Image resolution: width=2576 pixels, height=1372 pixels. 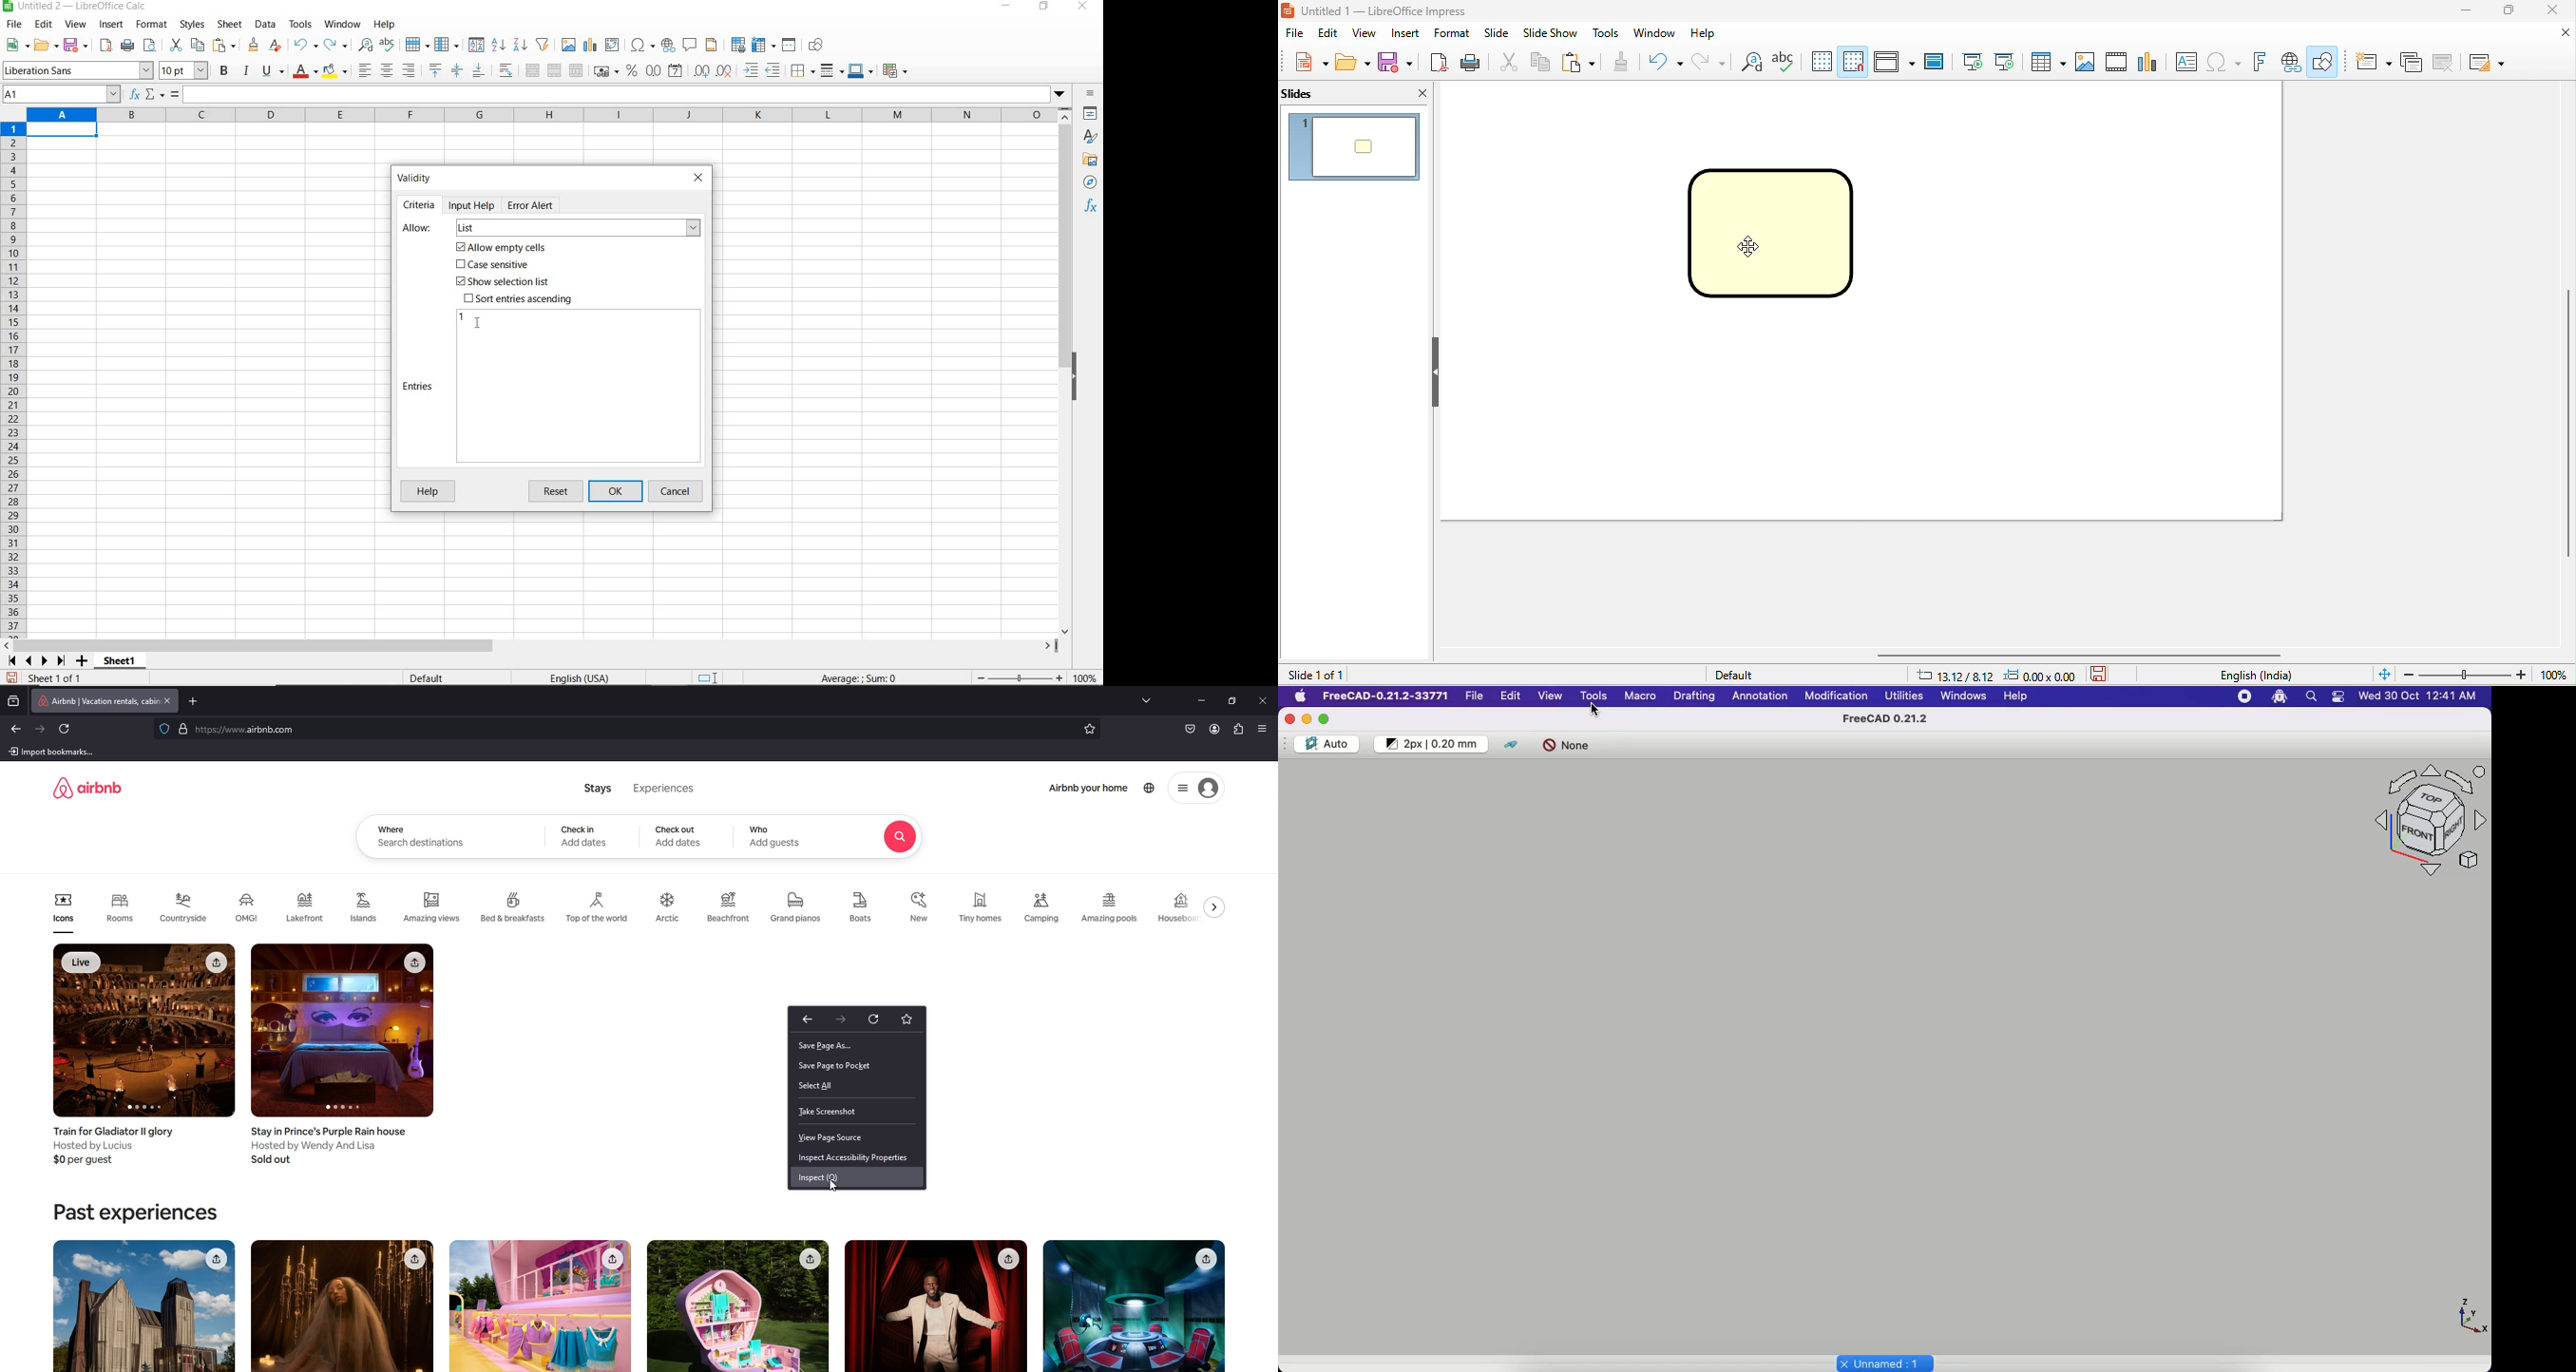 What do you see at coordinates (494, 265) in the screenshot?
I see `Case sensitive` at bounding box center [494, 265].